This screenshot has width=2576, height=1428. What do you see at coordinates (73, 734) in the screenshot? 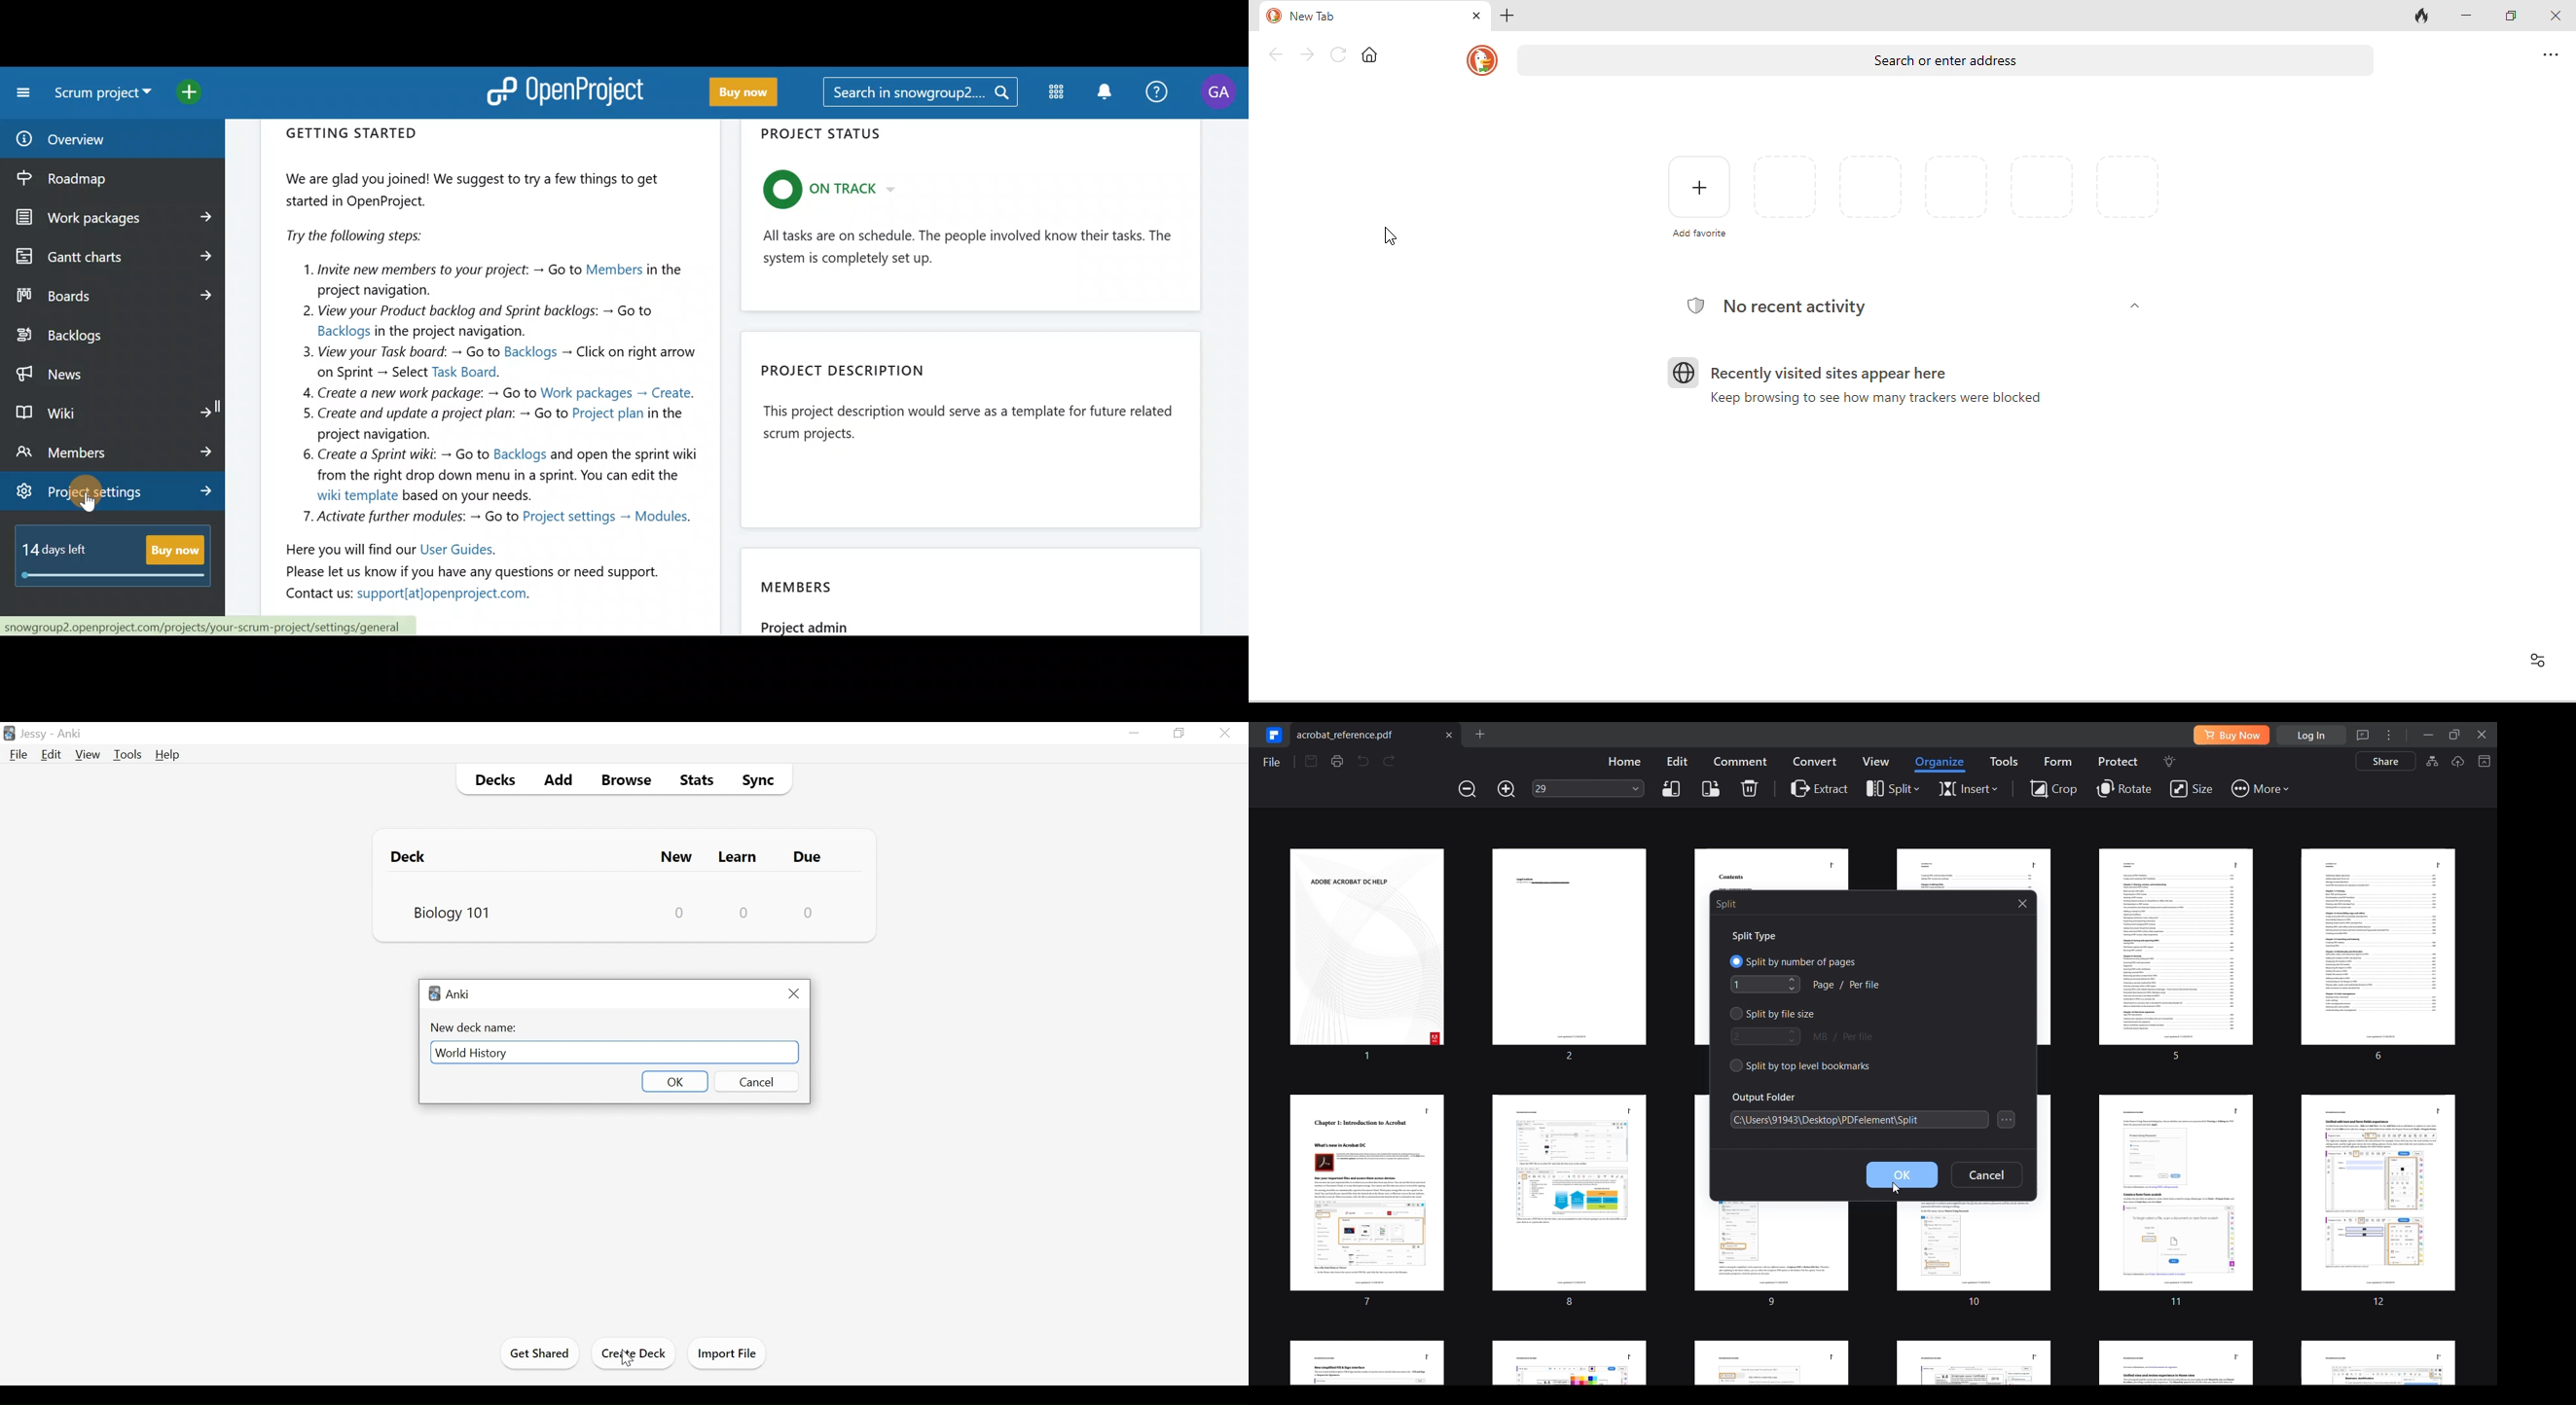
I see `Anki` at bounding box center [73, 734].